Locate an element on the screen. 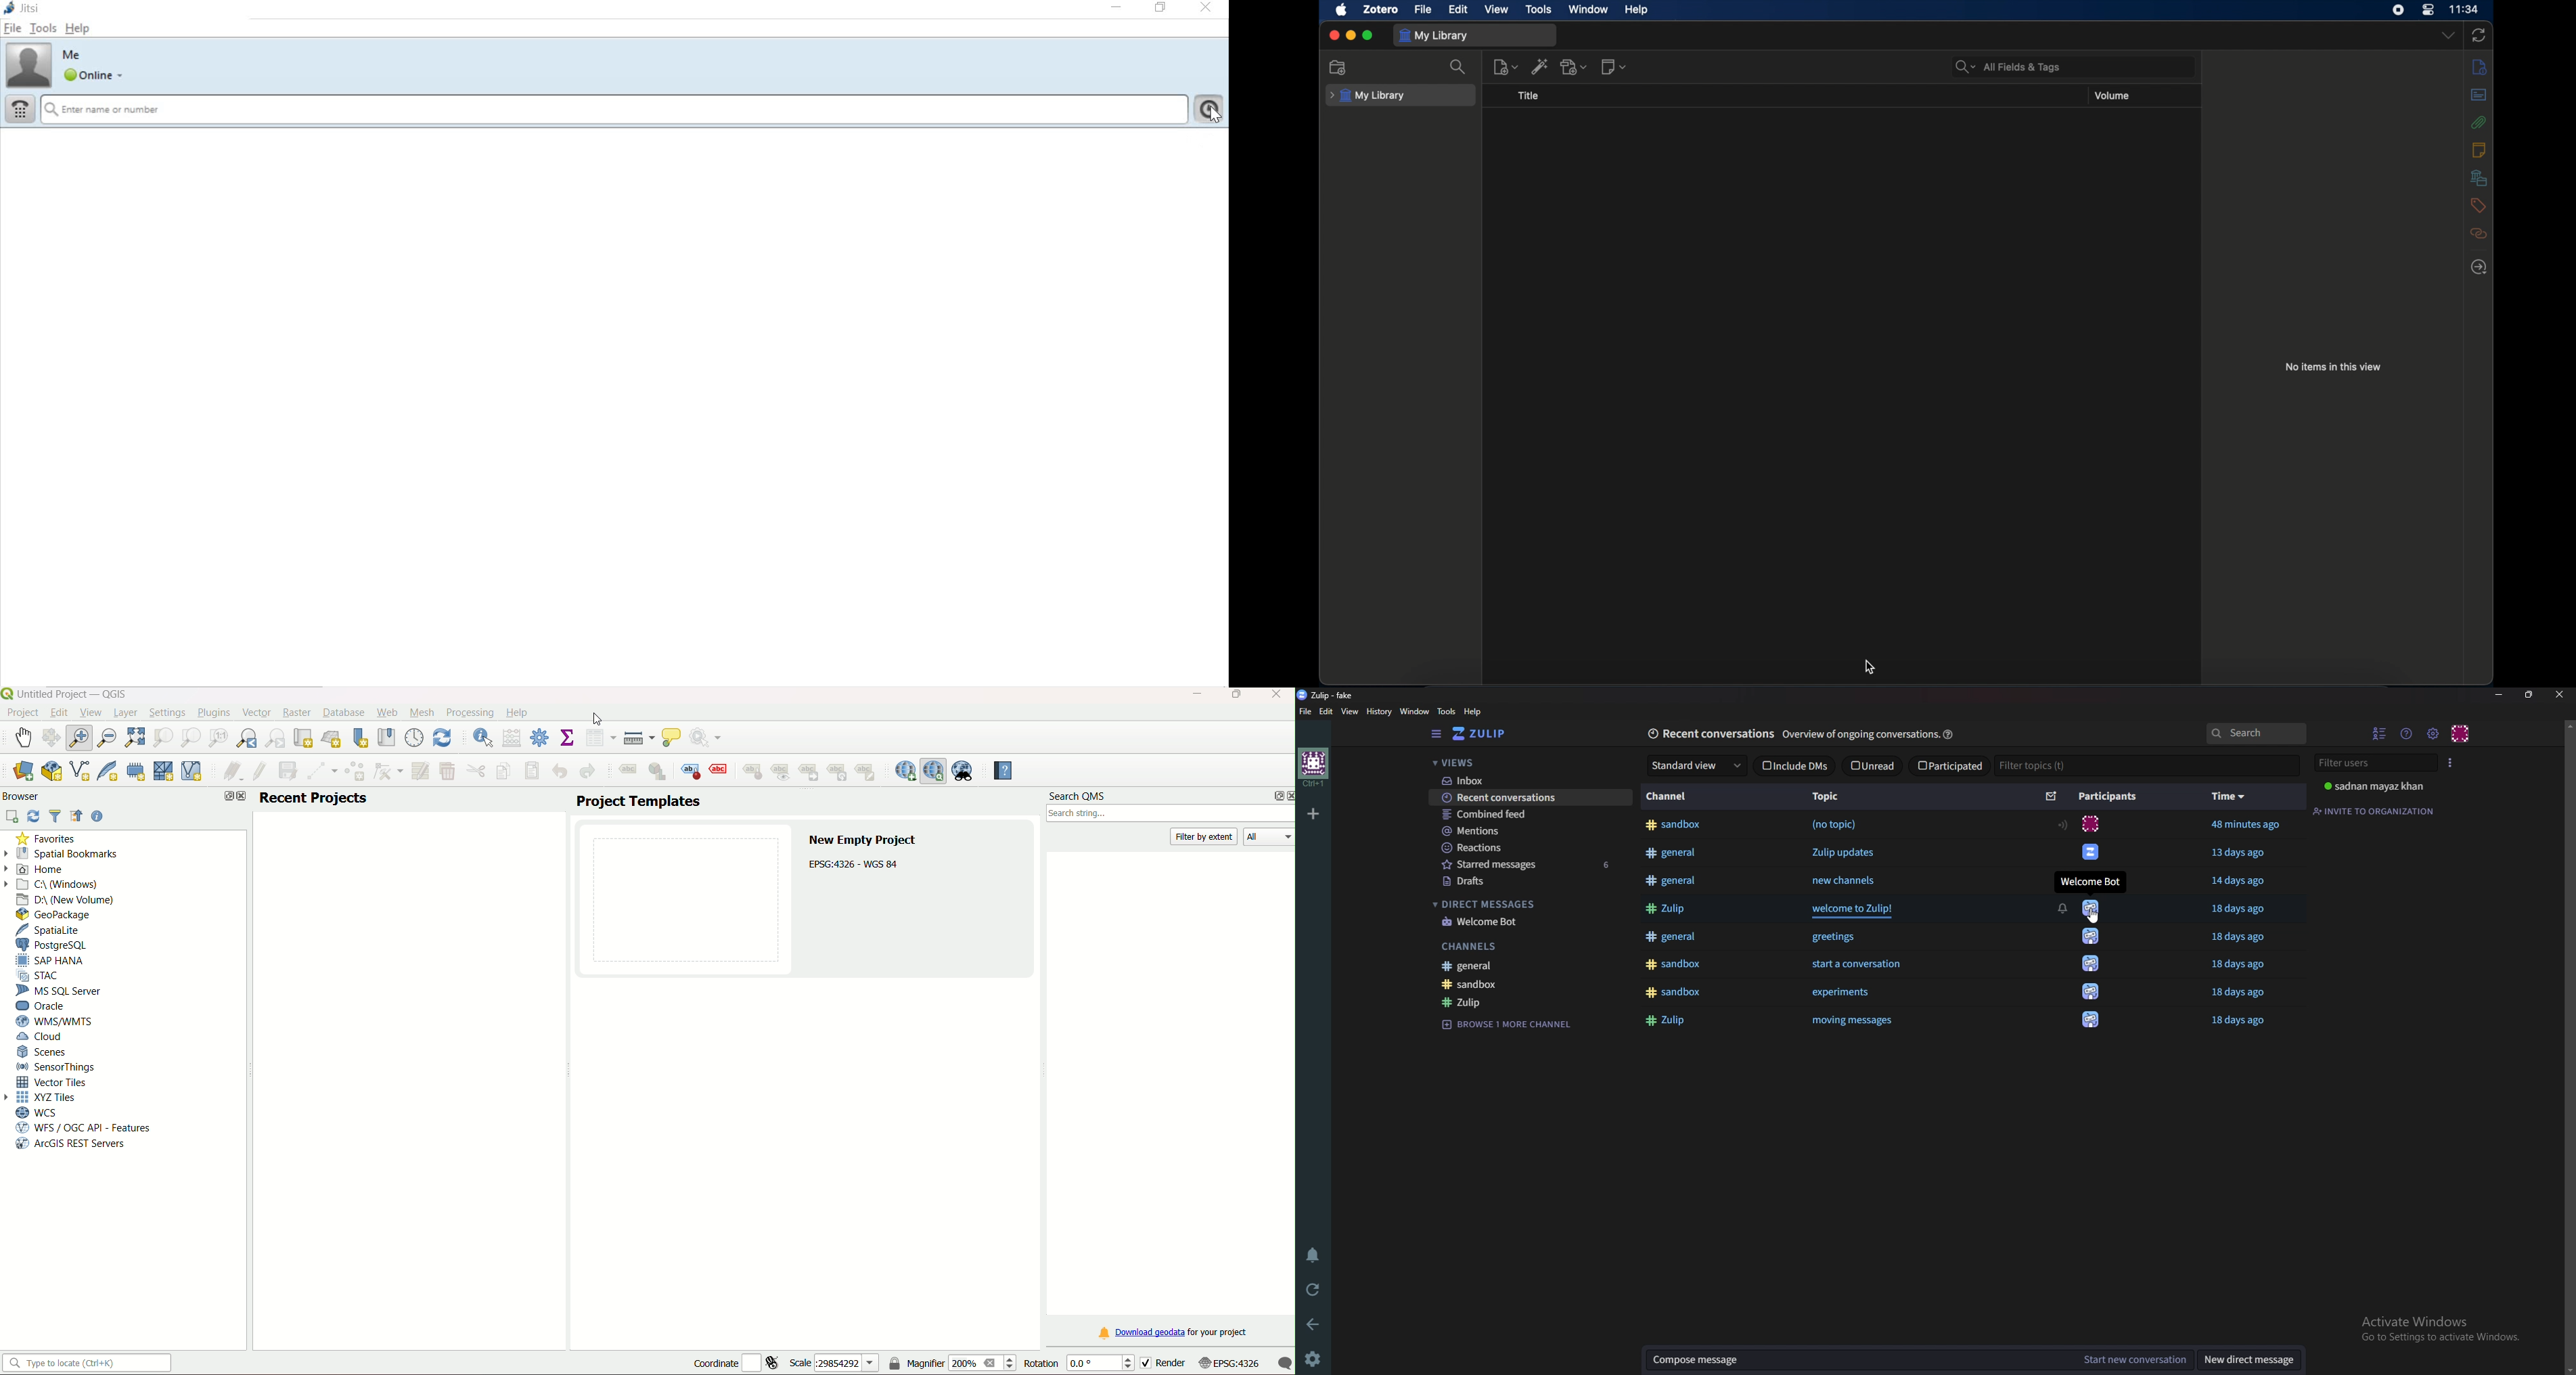 The image size is (2576, 1400). attachments is located at coordinates (2479, 122).